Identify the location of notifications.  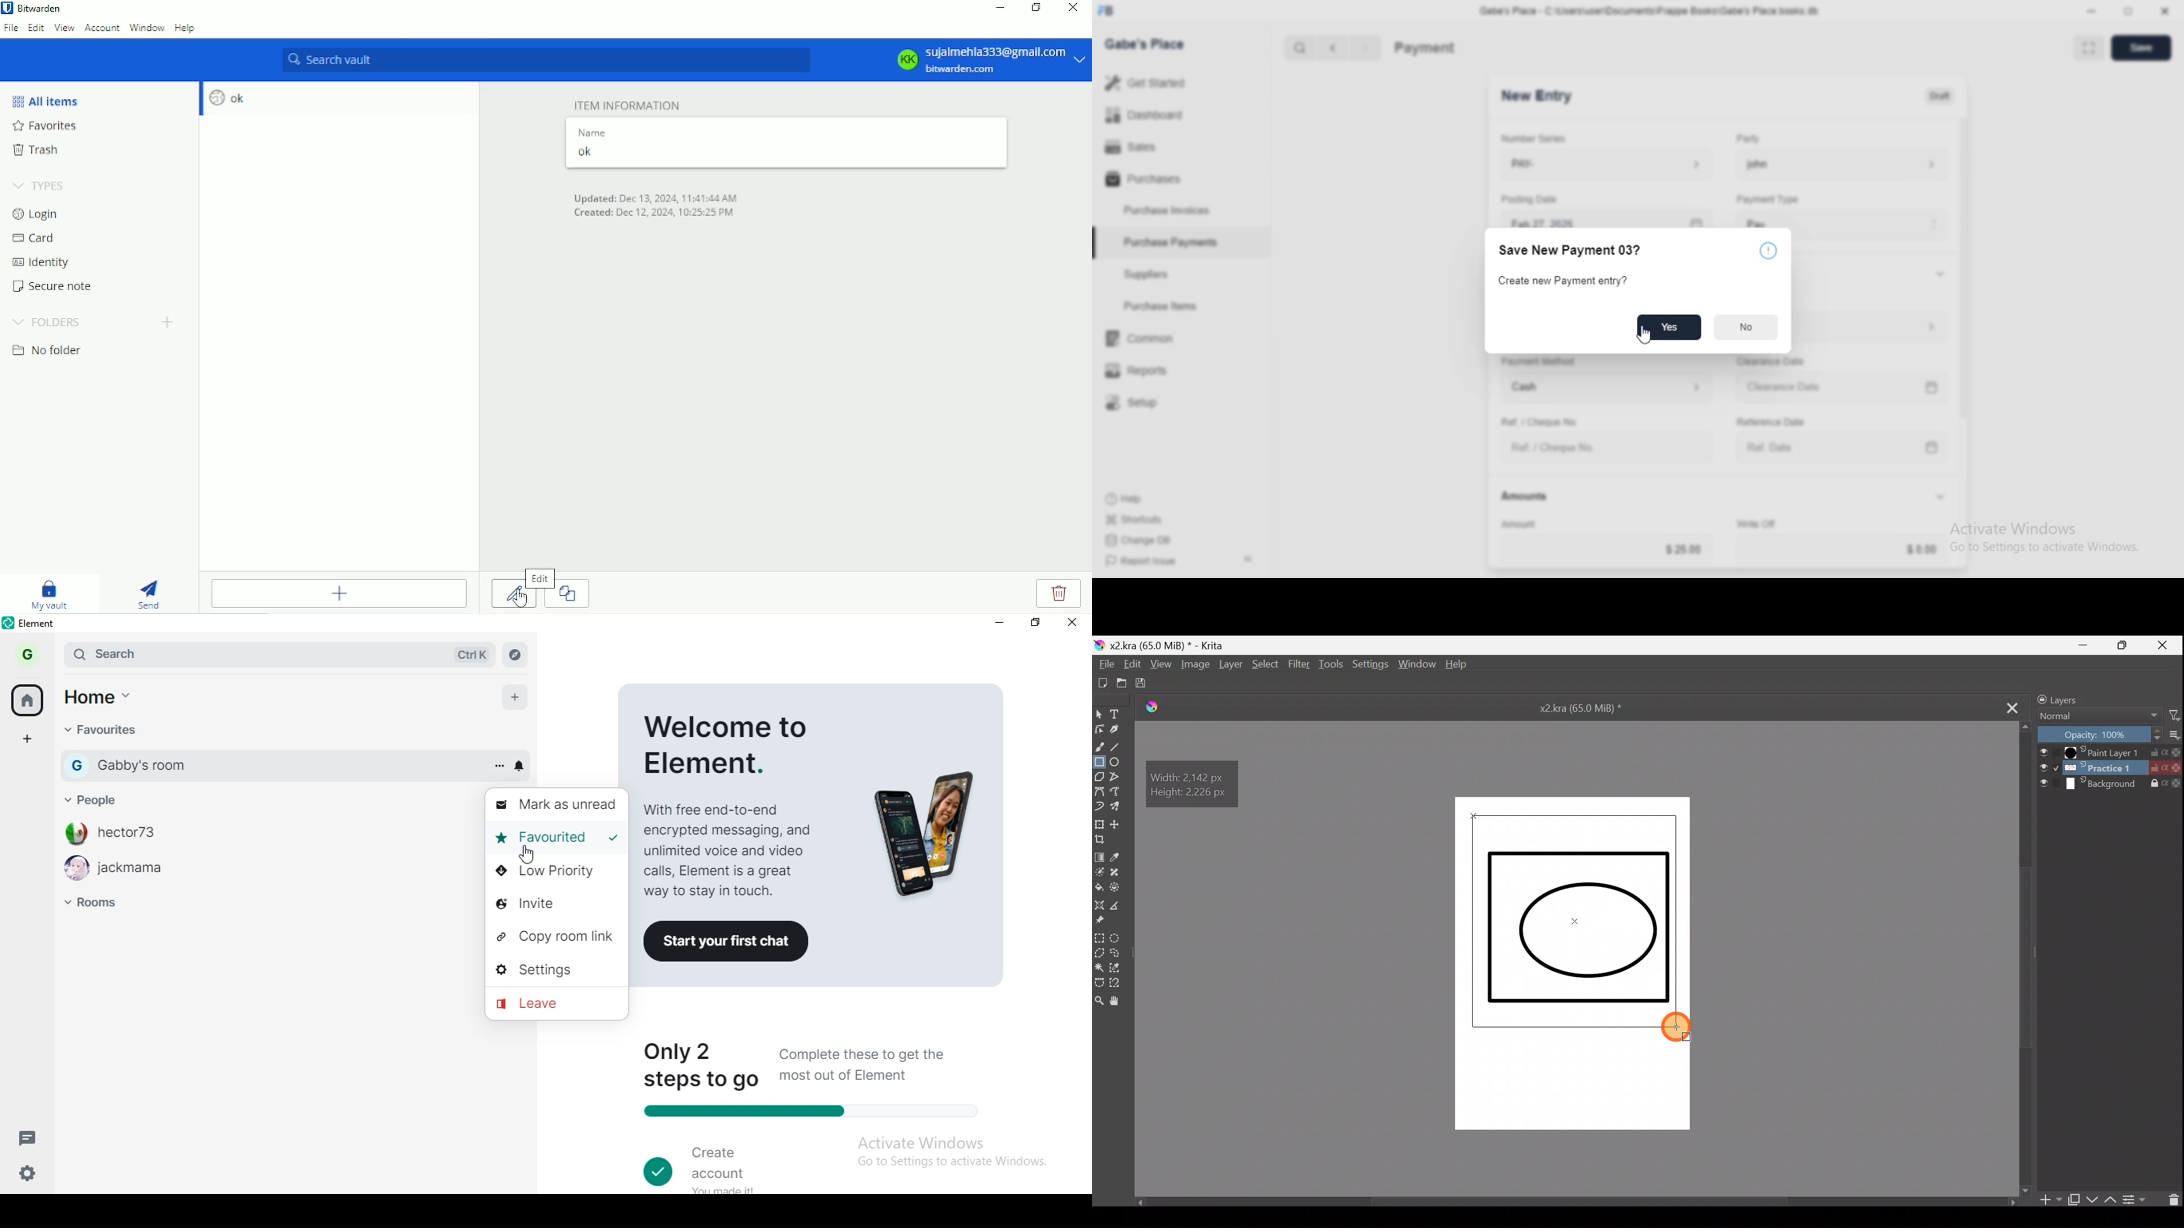
(523, 767).